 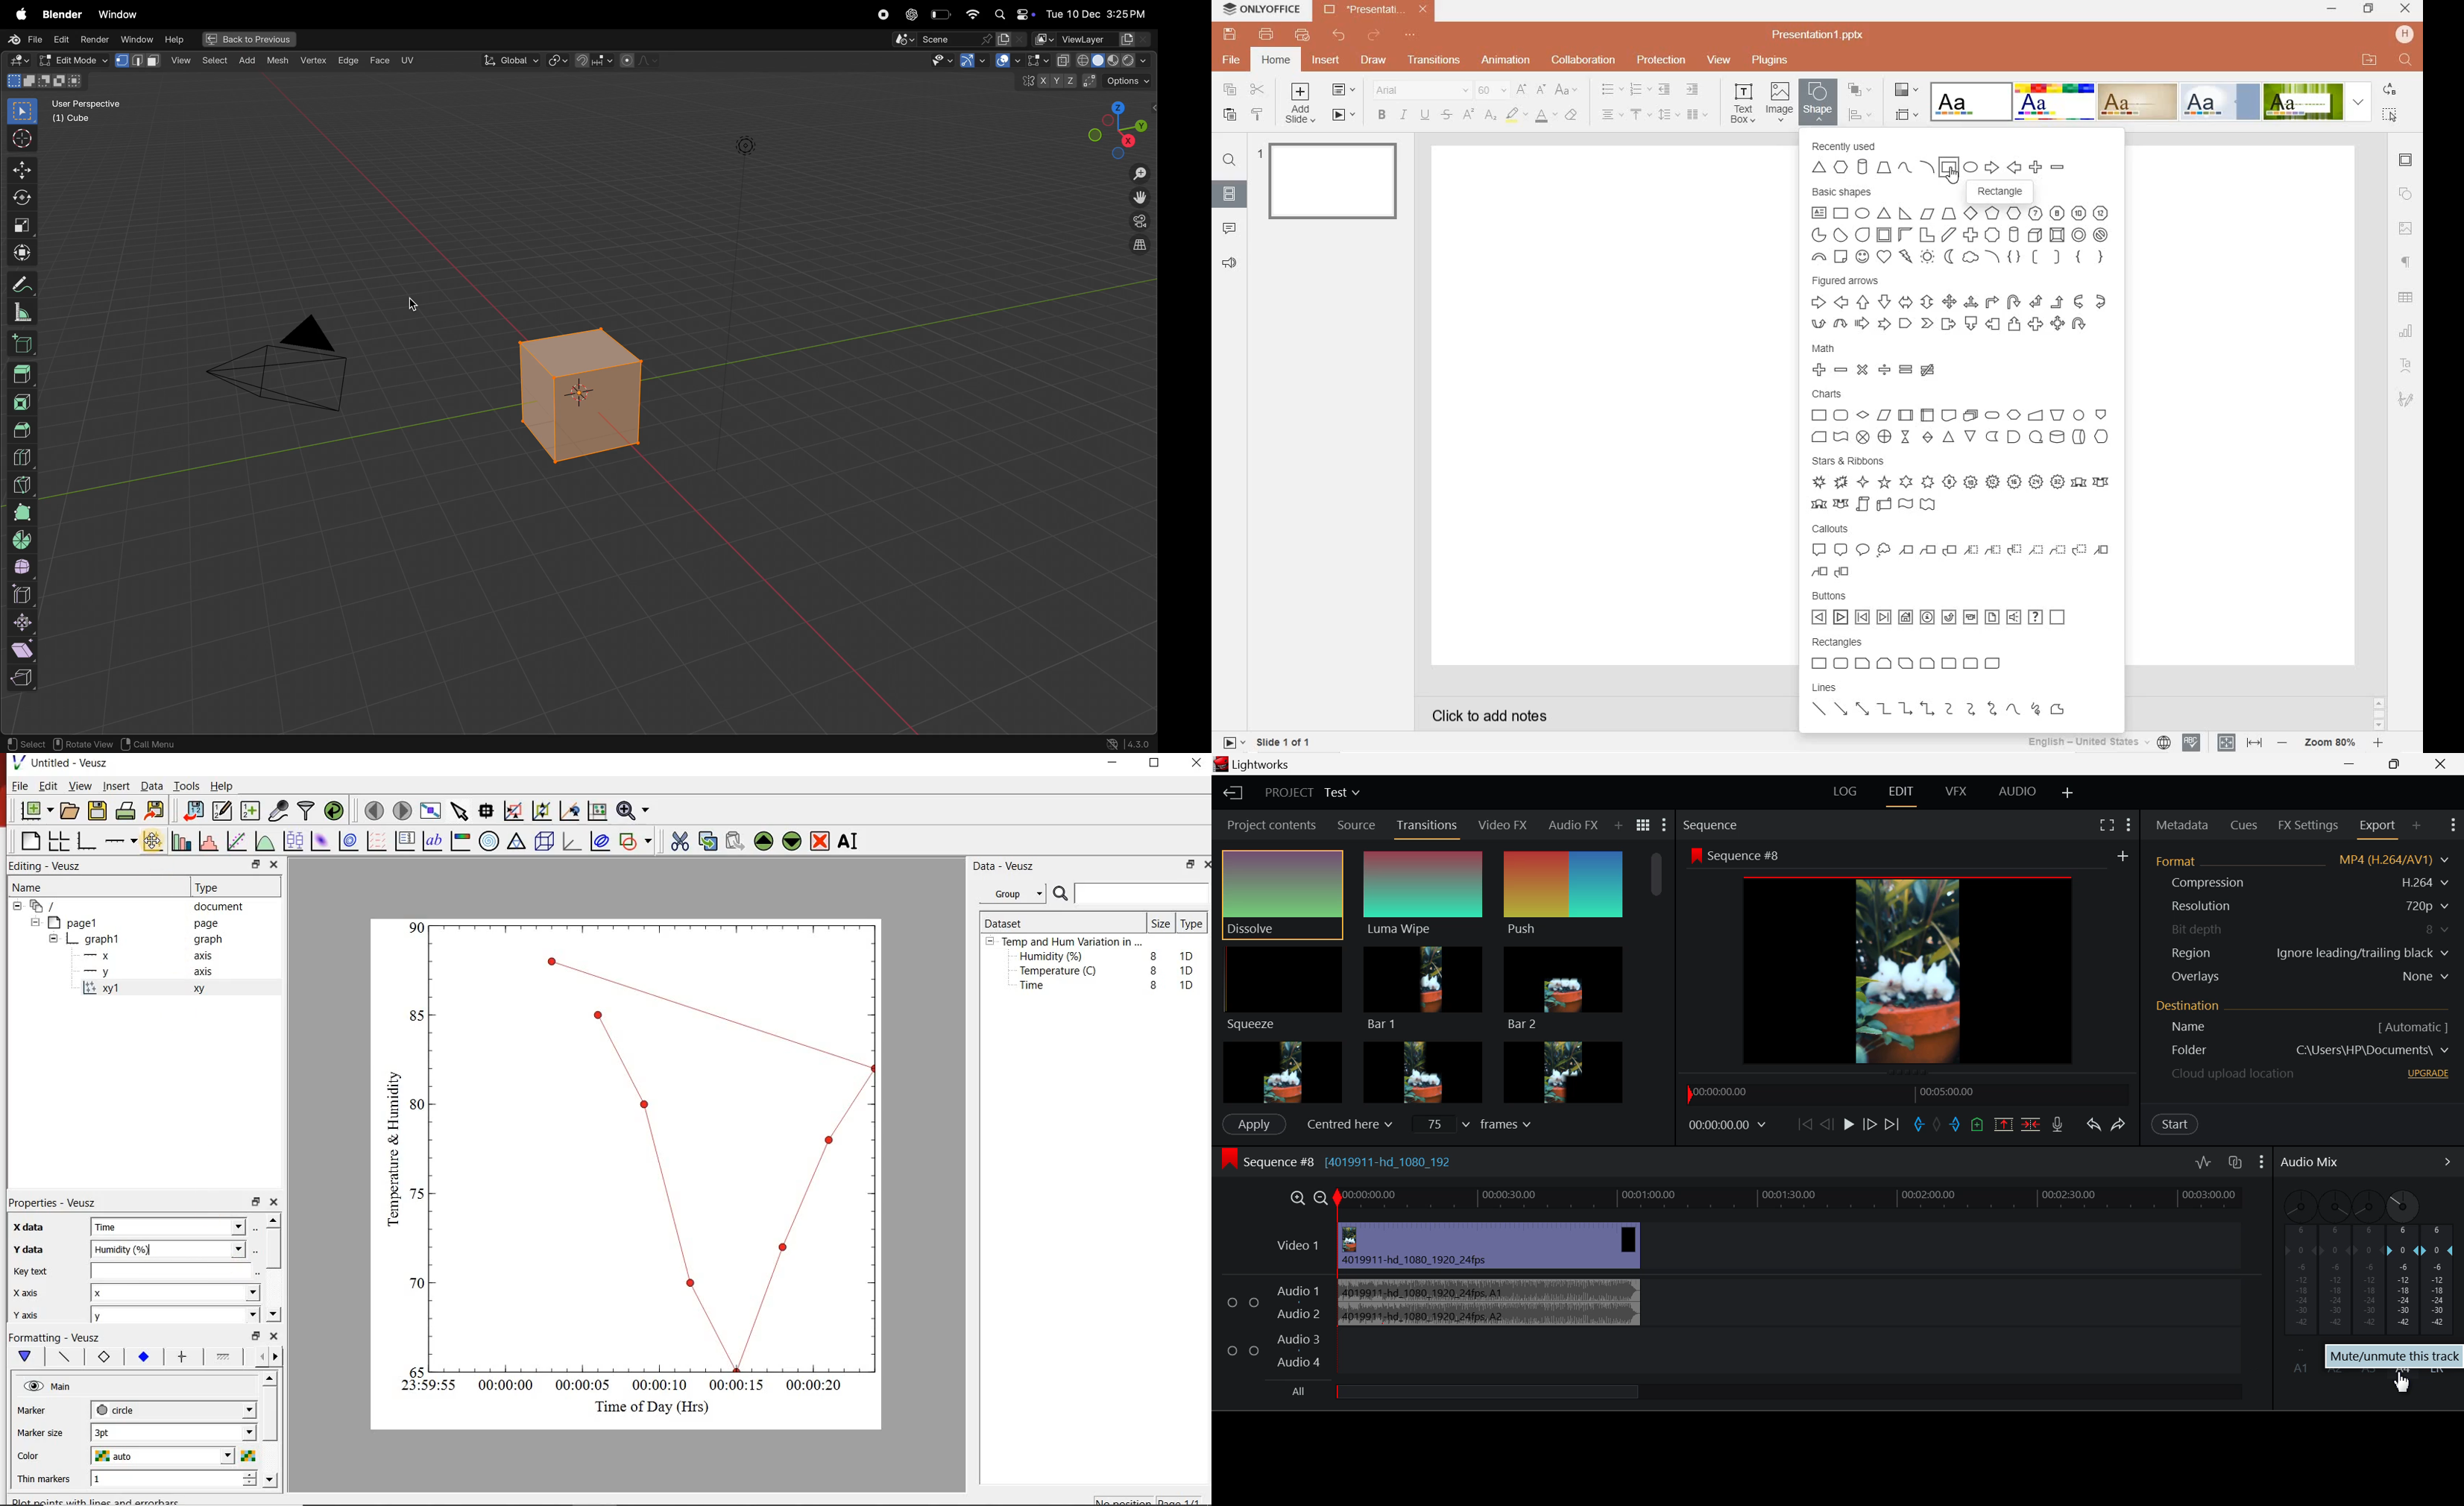 I want to click on "No" Symbol, so click(x=2101, y=236).